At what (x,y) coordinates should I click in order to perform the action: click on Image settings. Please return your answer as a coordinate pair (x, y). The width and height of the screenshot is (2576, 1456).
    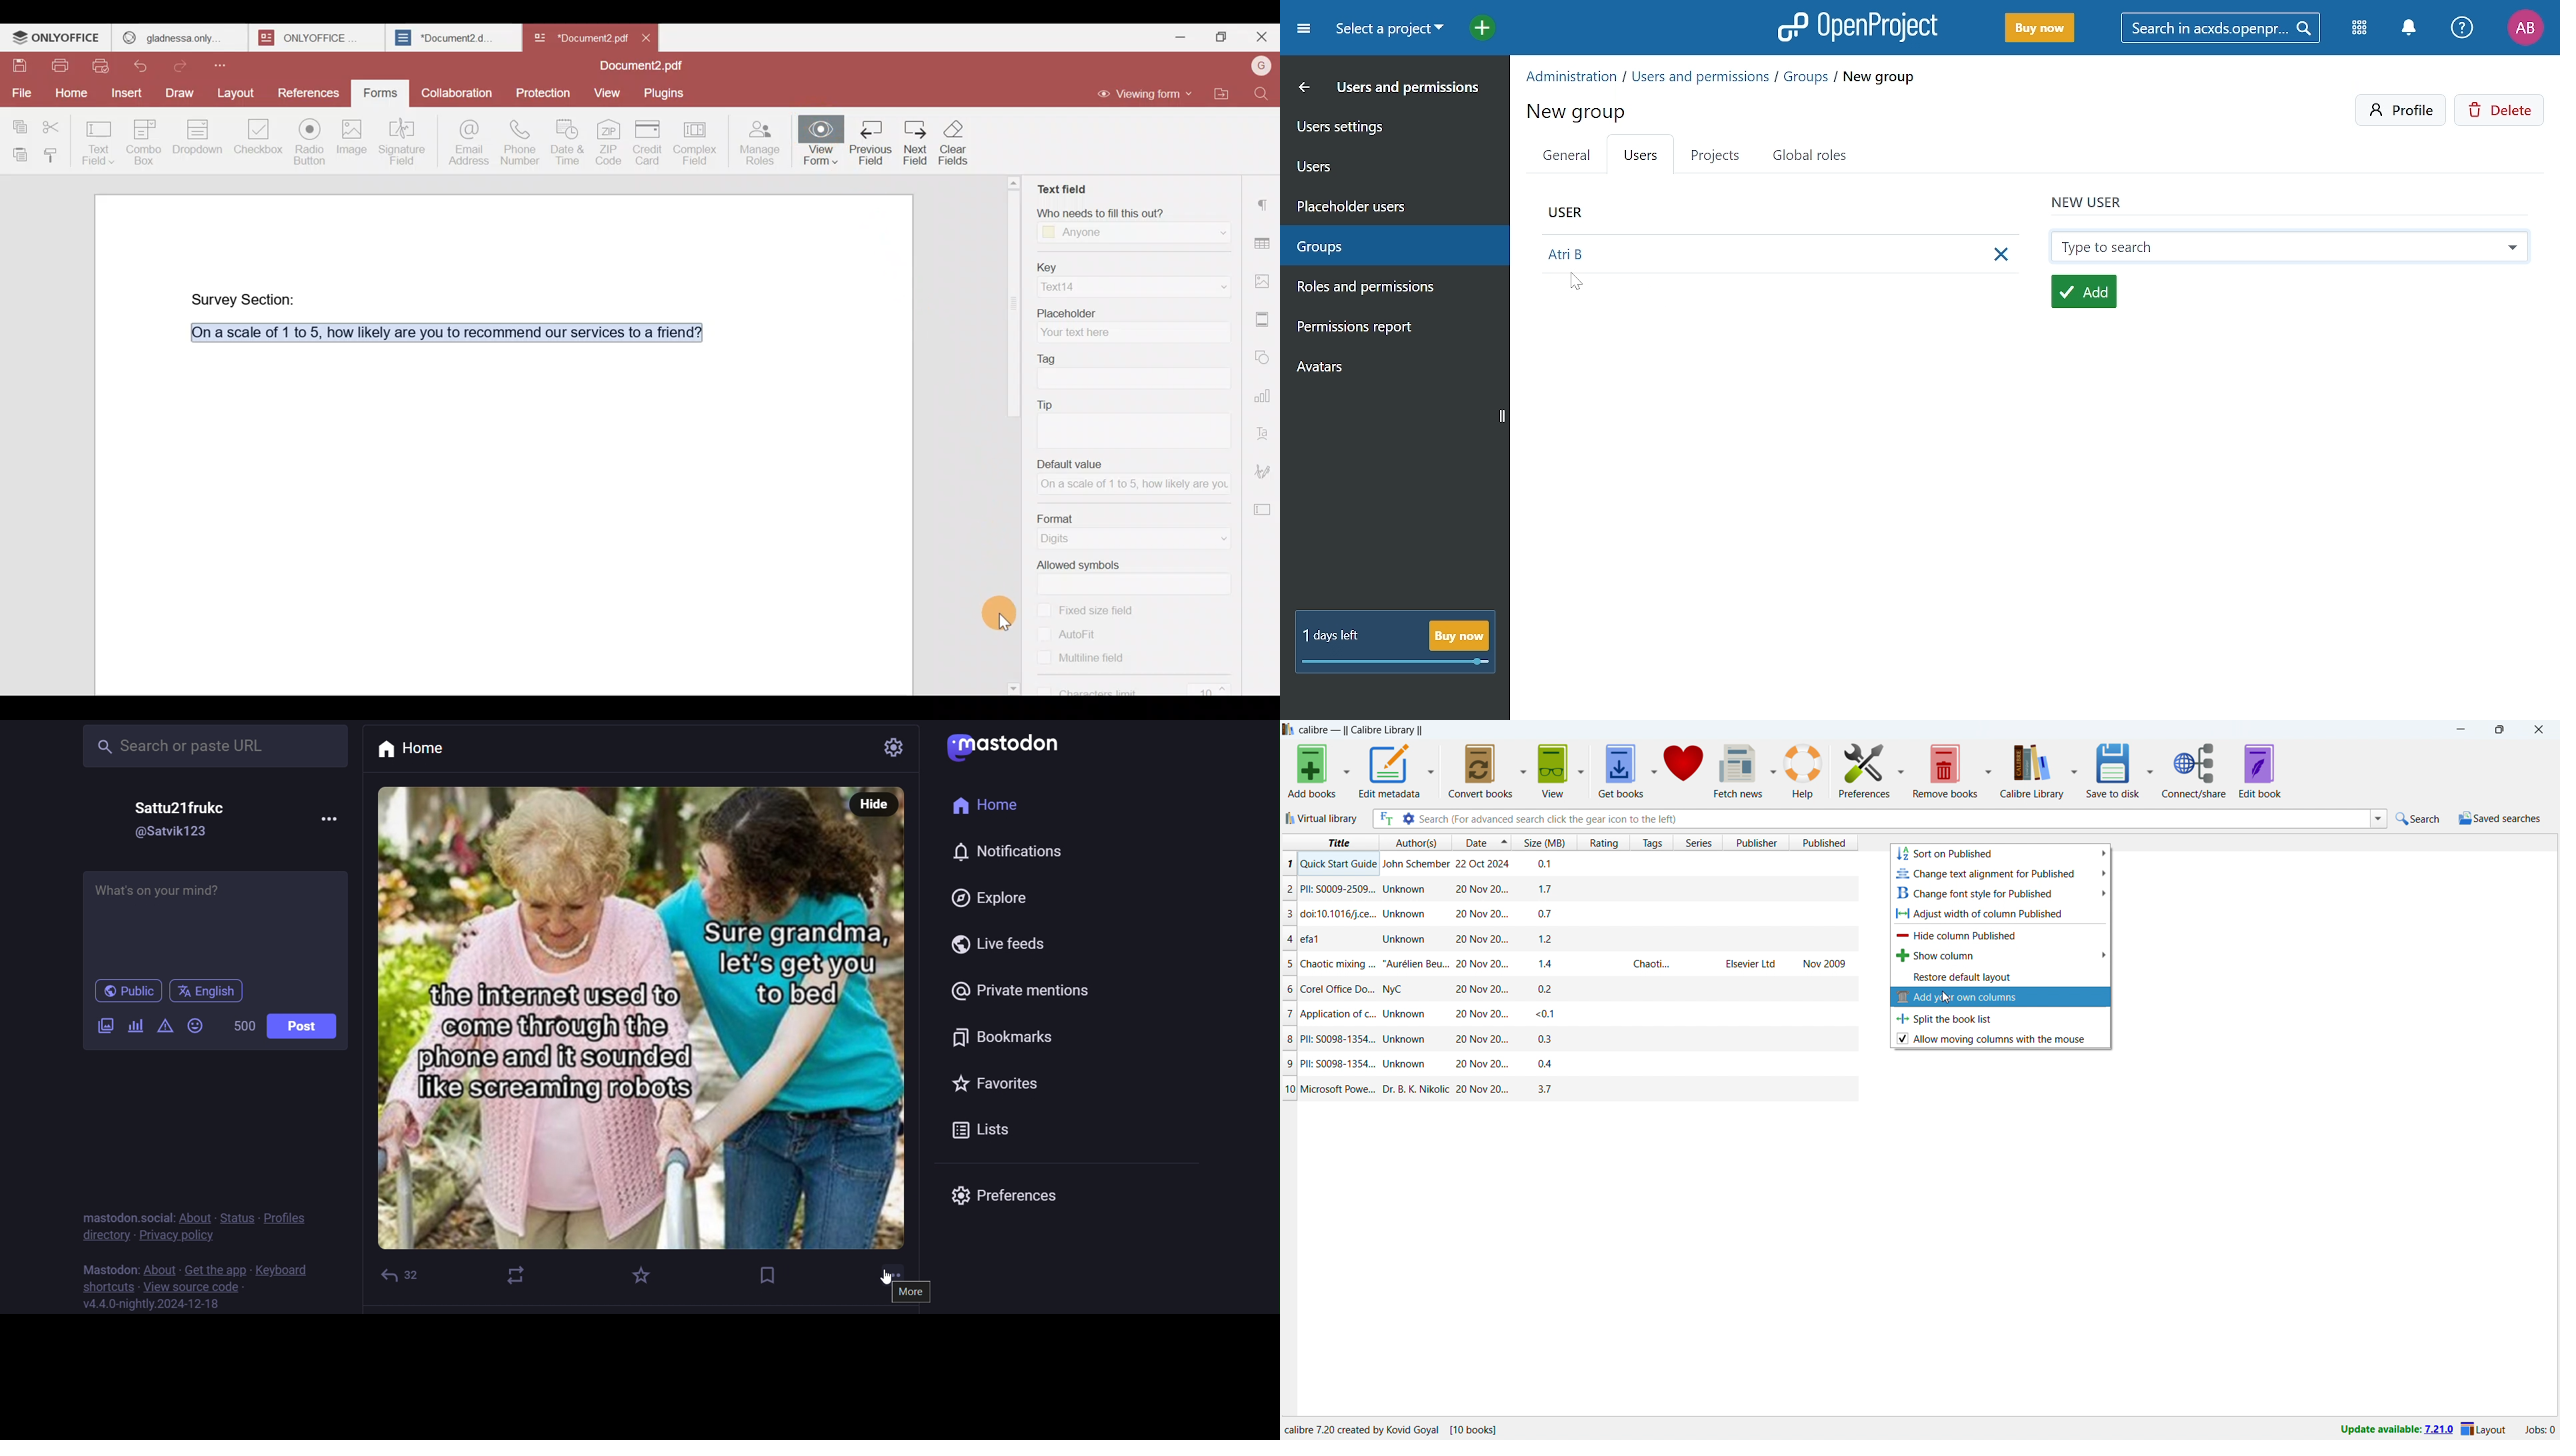
    Looking at the image, I should click on (1264, 277).